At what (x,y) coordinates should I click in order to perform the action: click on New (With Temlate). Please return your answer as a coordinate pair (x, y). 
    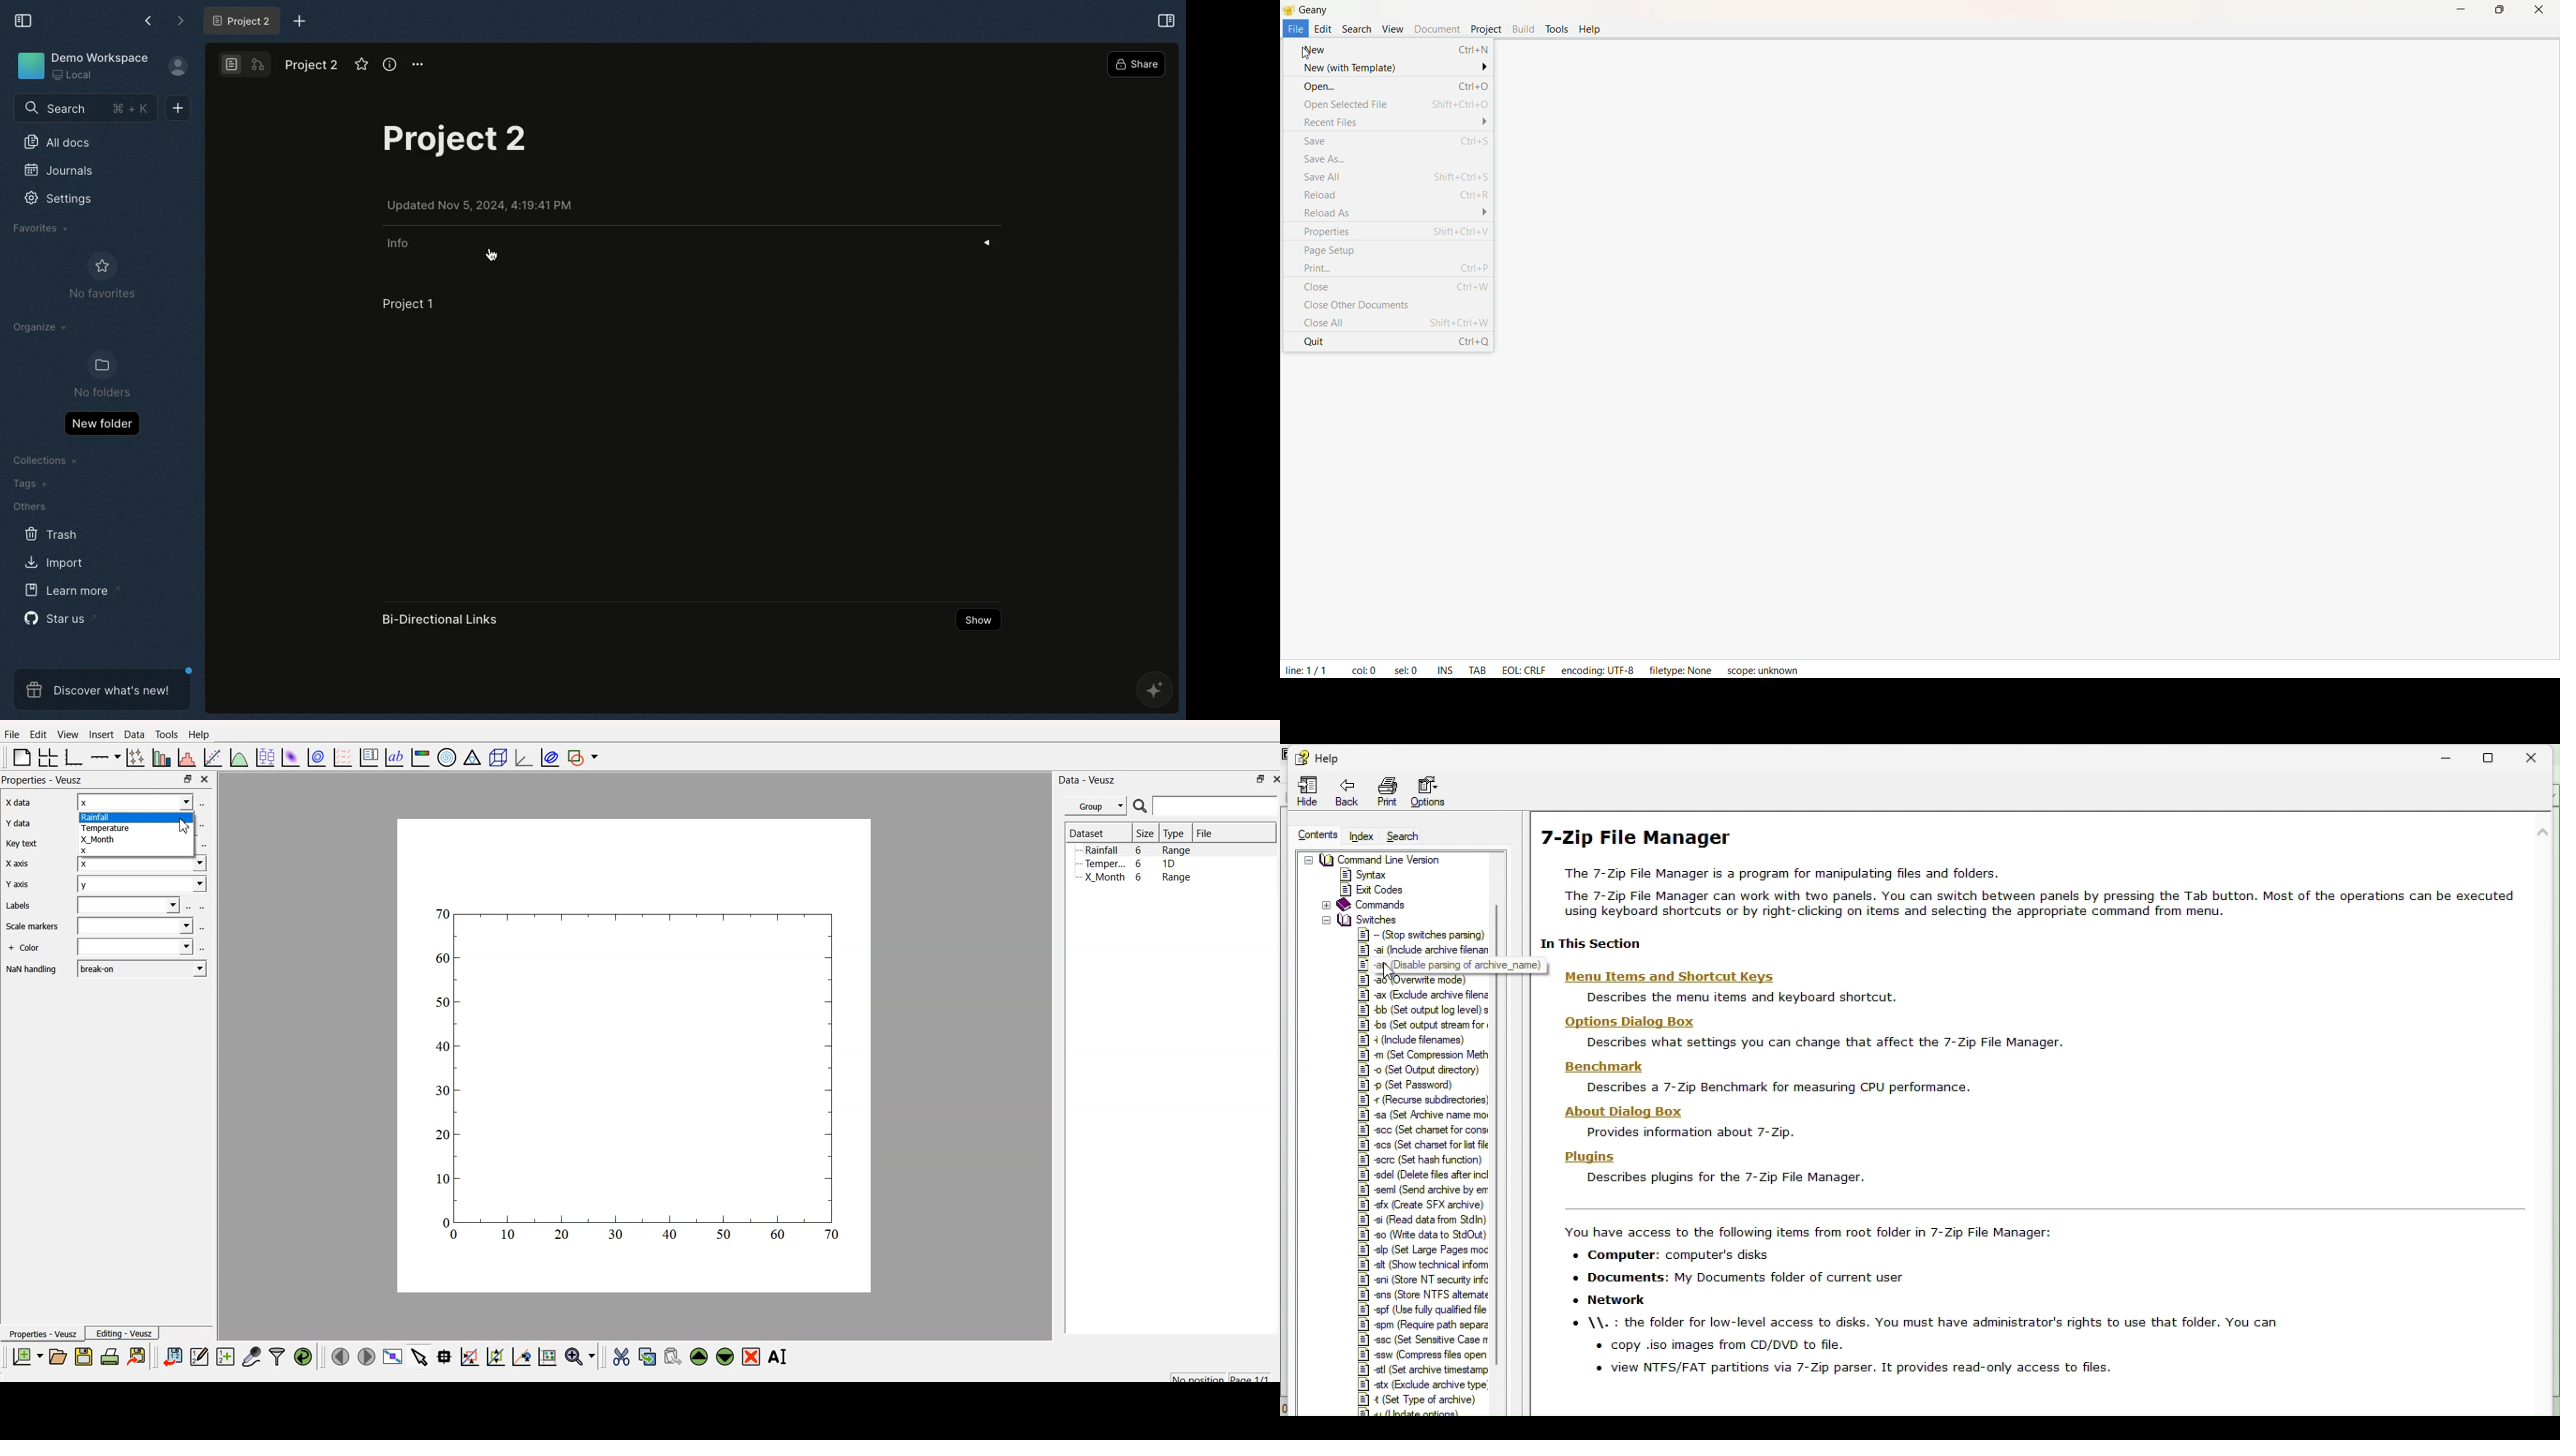
    Looking at the image, I should click on (1394, 68).